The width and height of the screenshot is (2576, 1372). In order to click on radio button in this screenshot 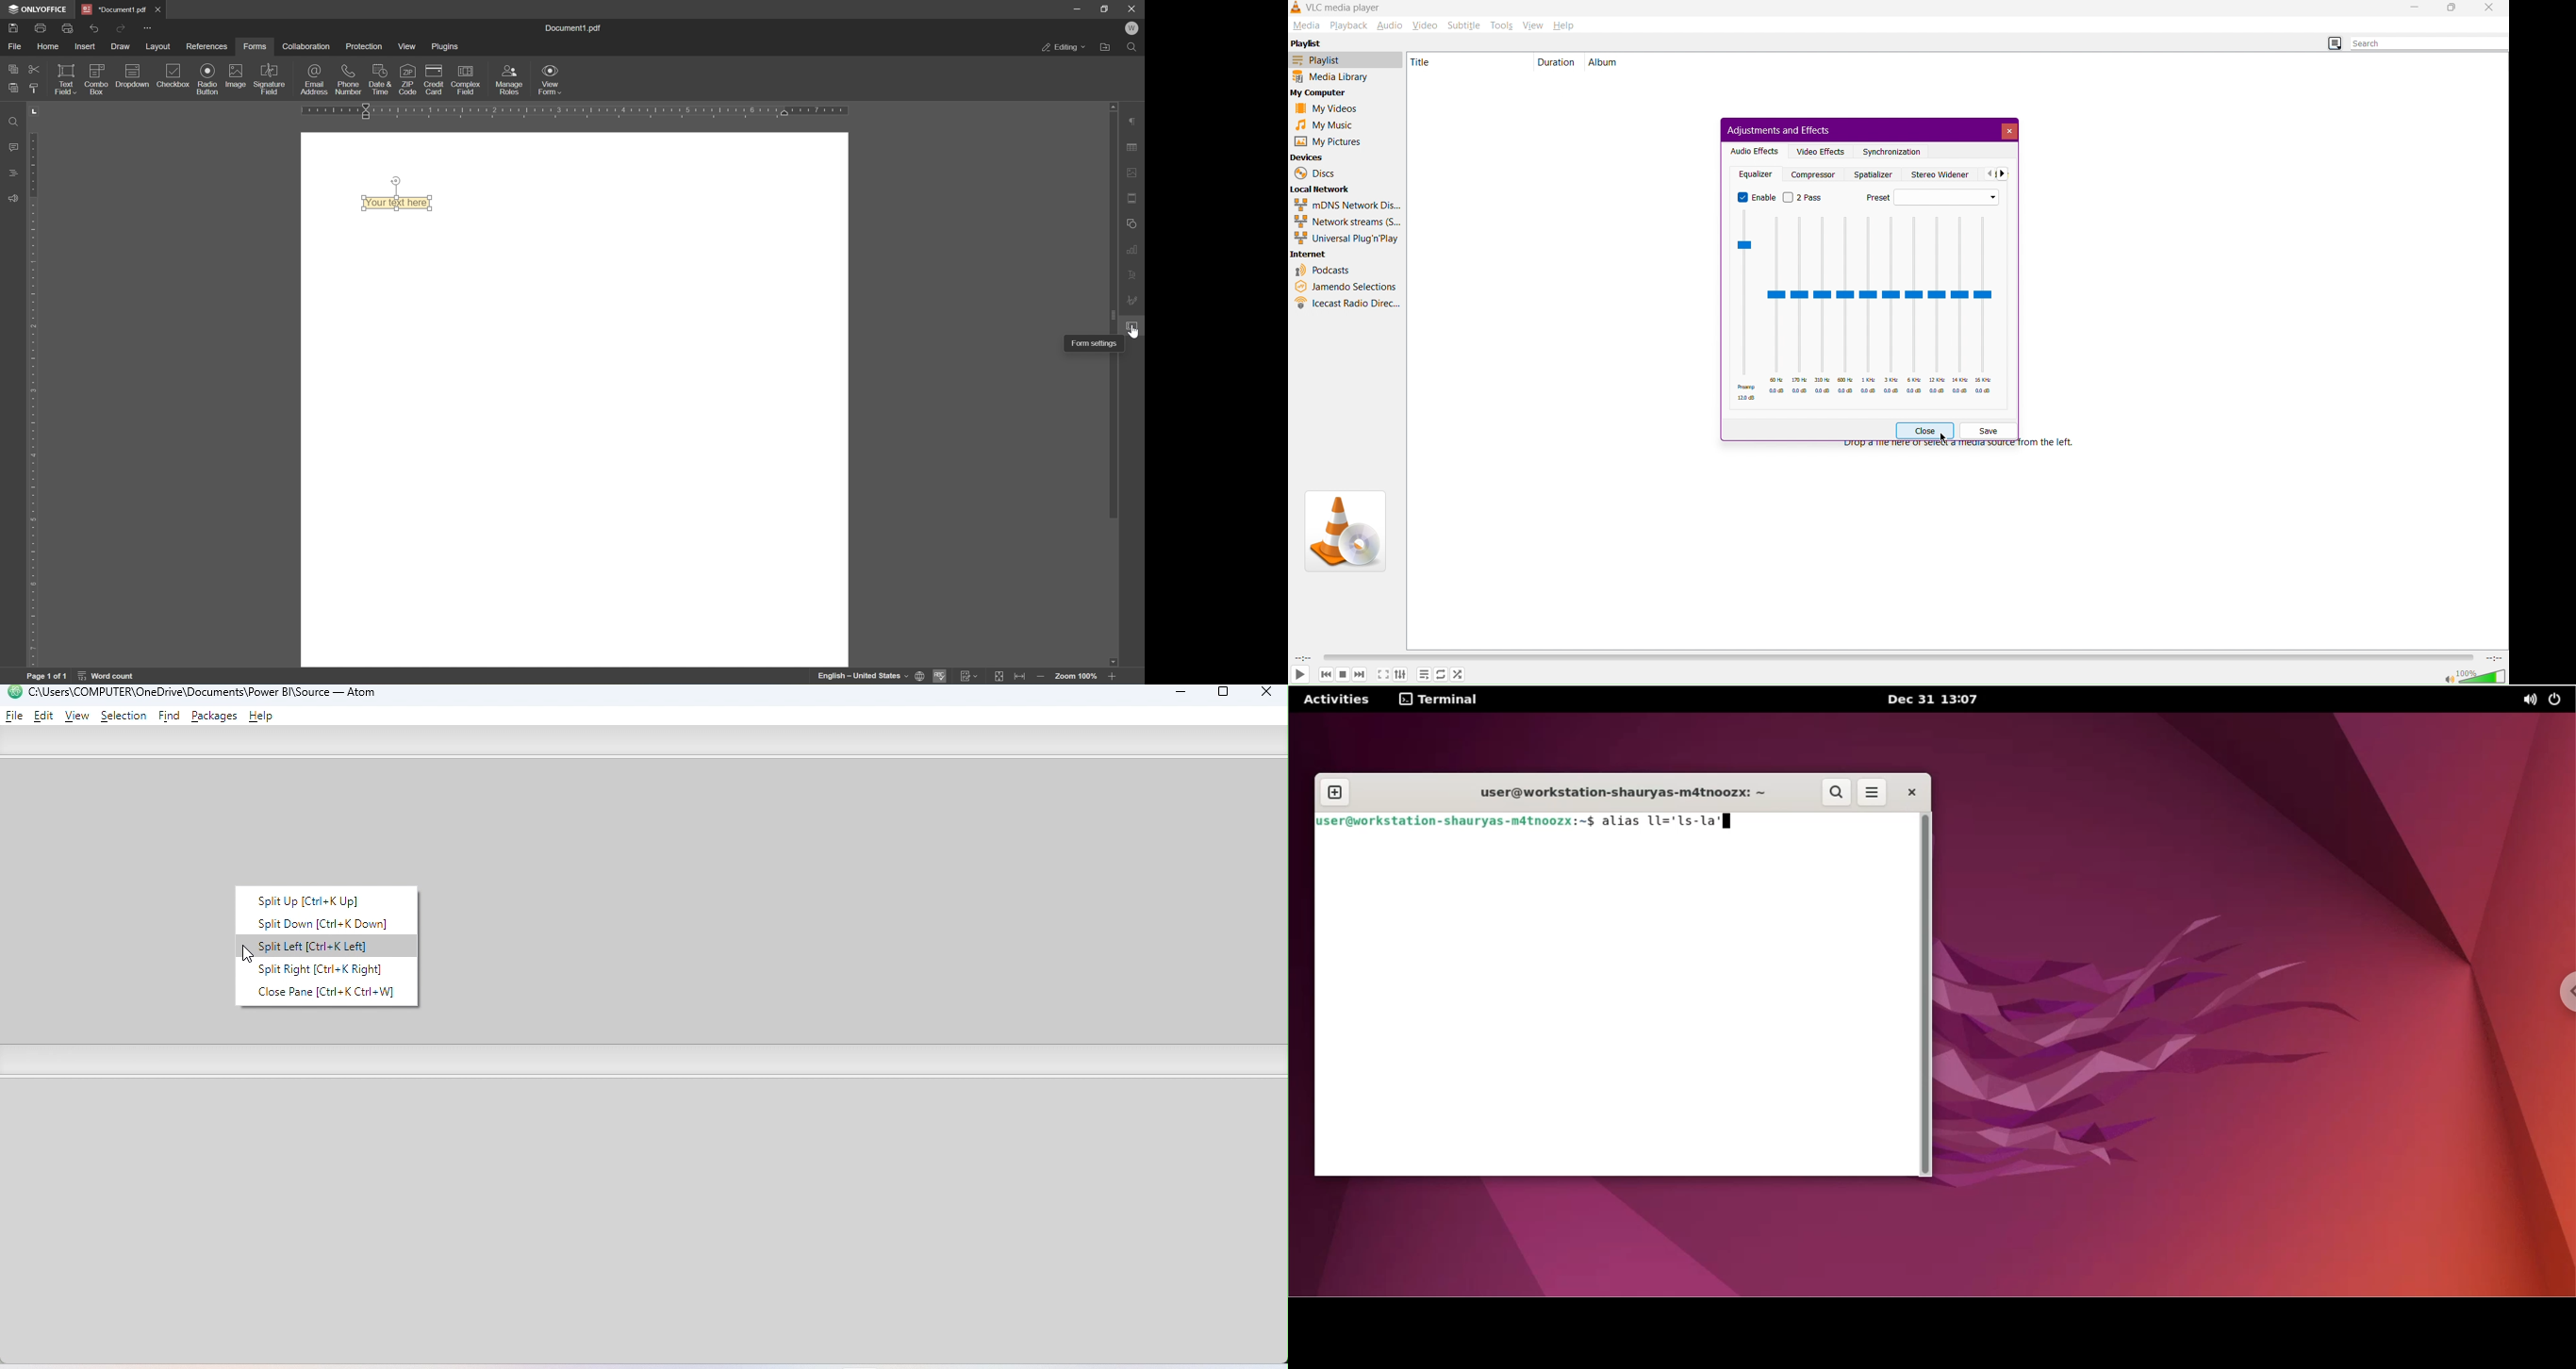, I will do `click(208, 78)`.